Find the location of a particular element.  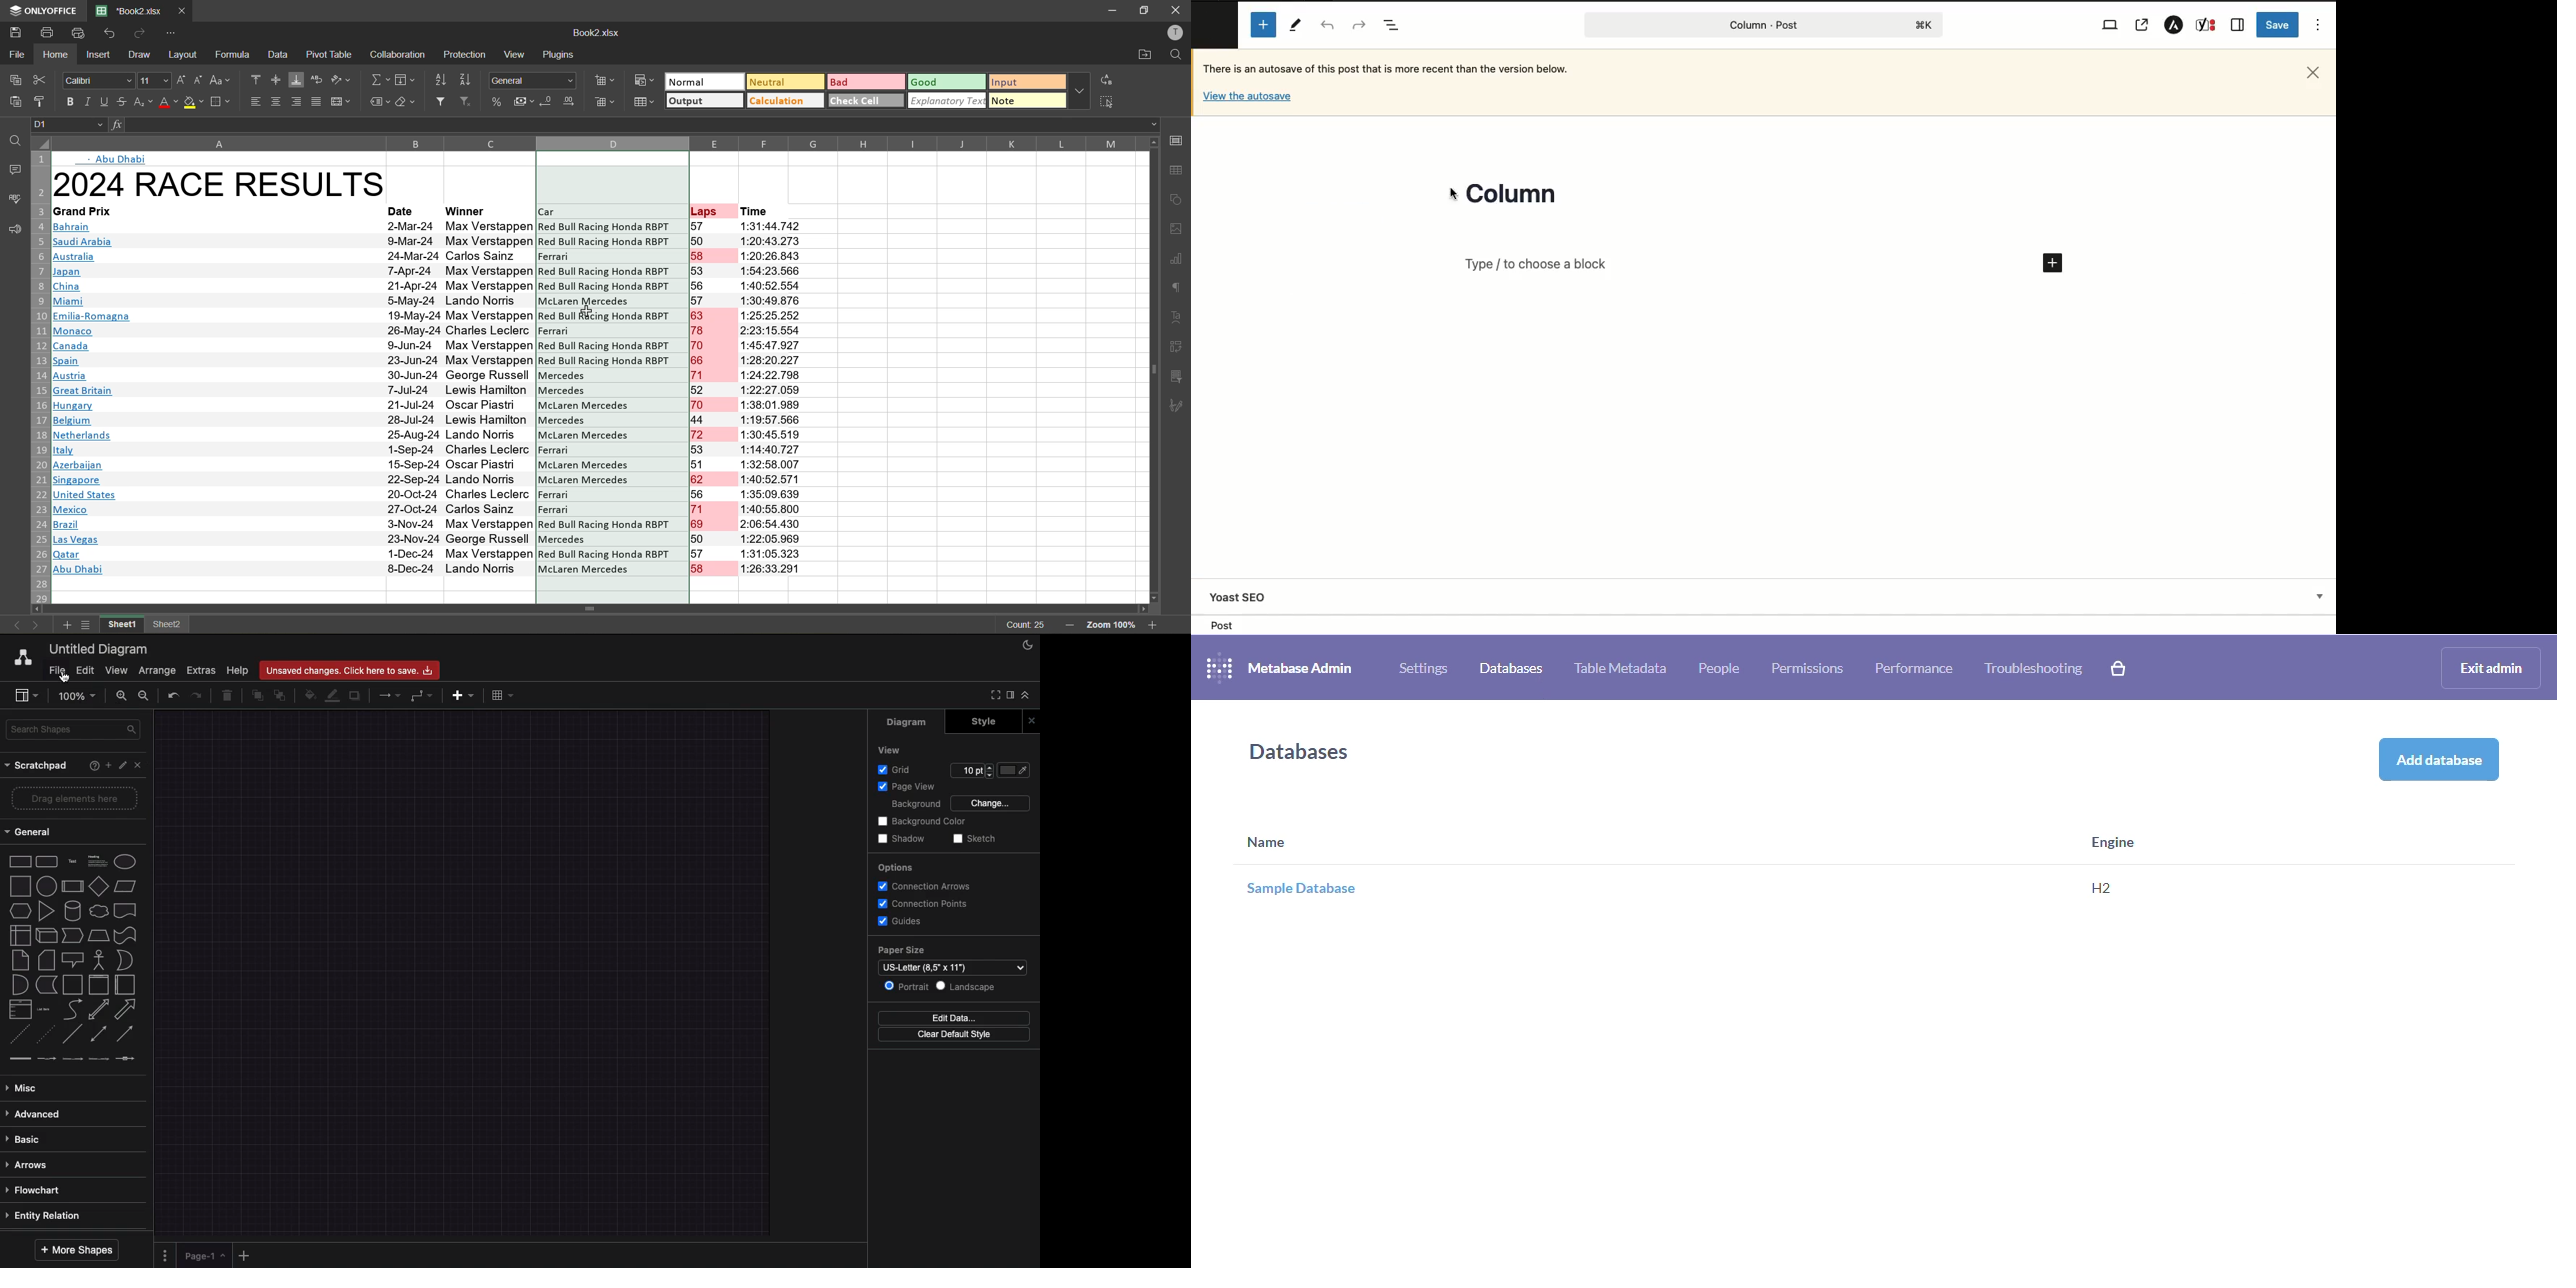

paragraph is located at coordinates (1181, 289).